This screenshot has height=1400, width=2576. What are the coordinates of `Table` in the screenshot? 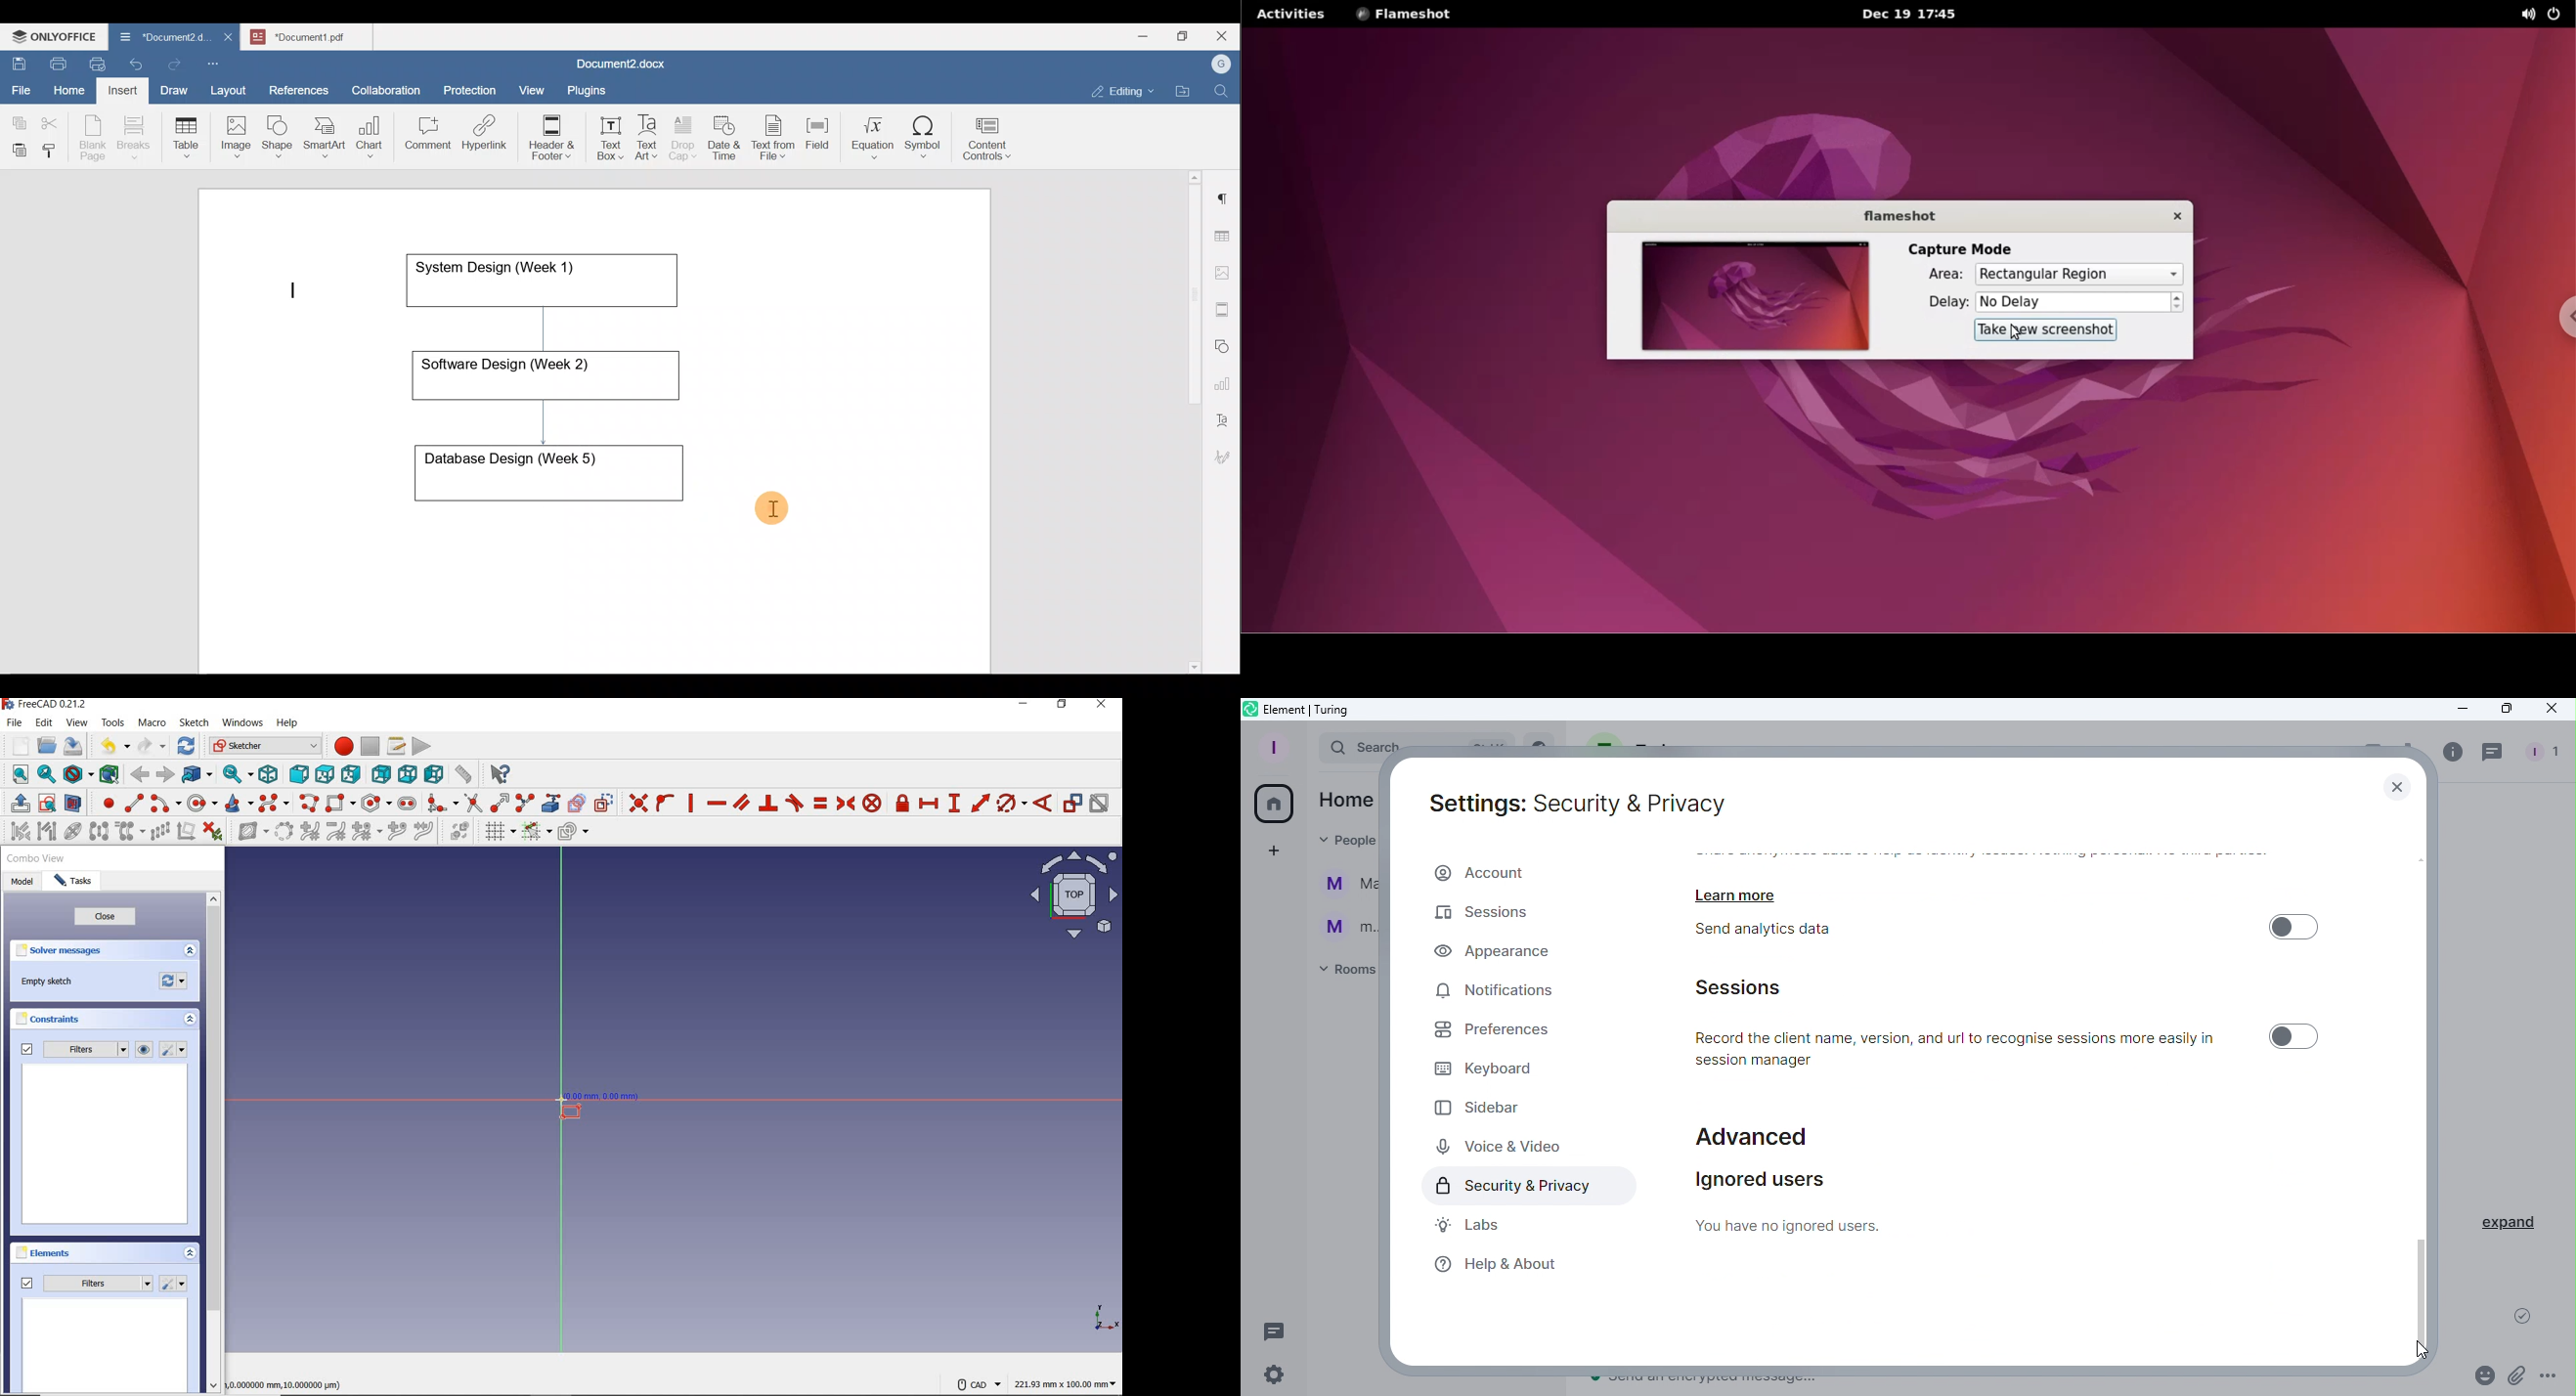 It's located at (187, 134).